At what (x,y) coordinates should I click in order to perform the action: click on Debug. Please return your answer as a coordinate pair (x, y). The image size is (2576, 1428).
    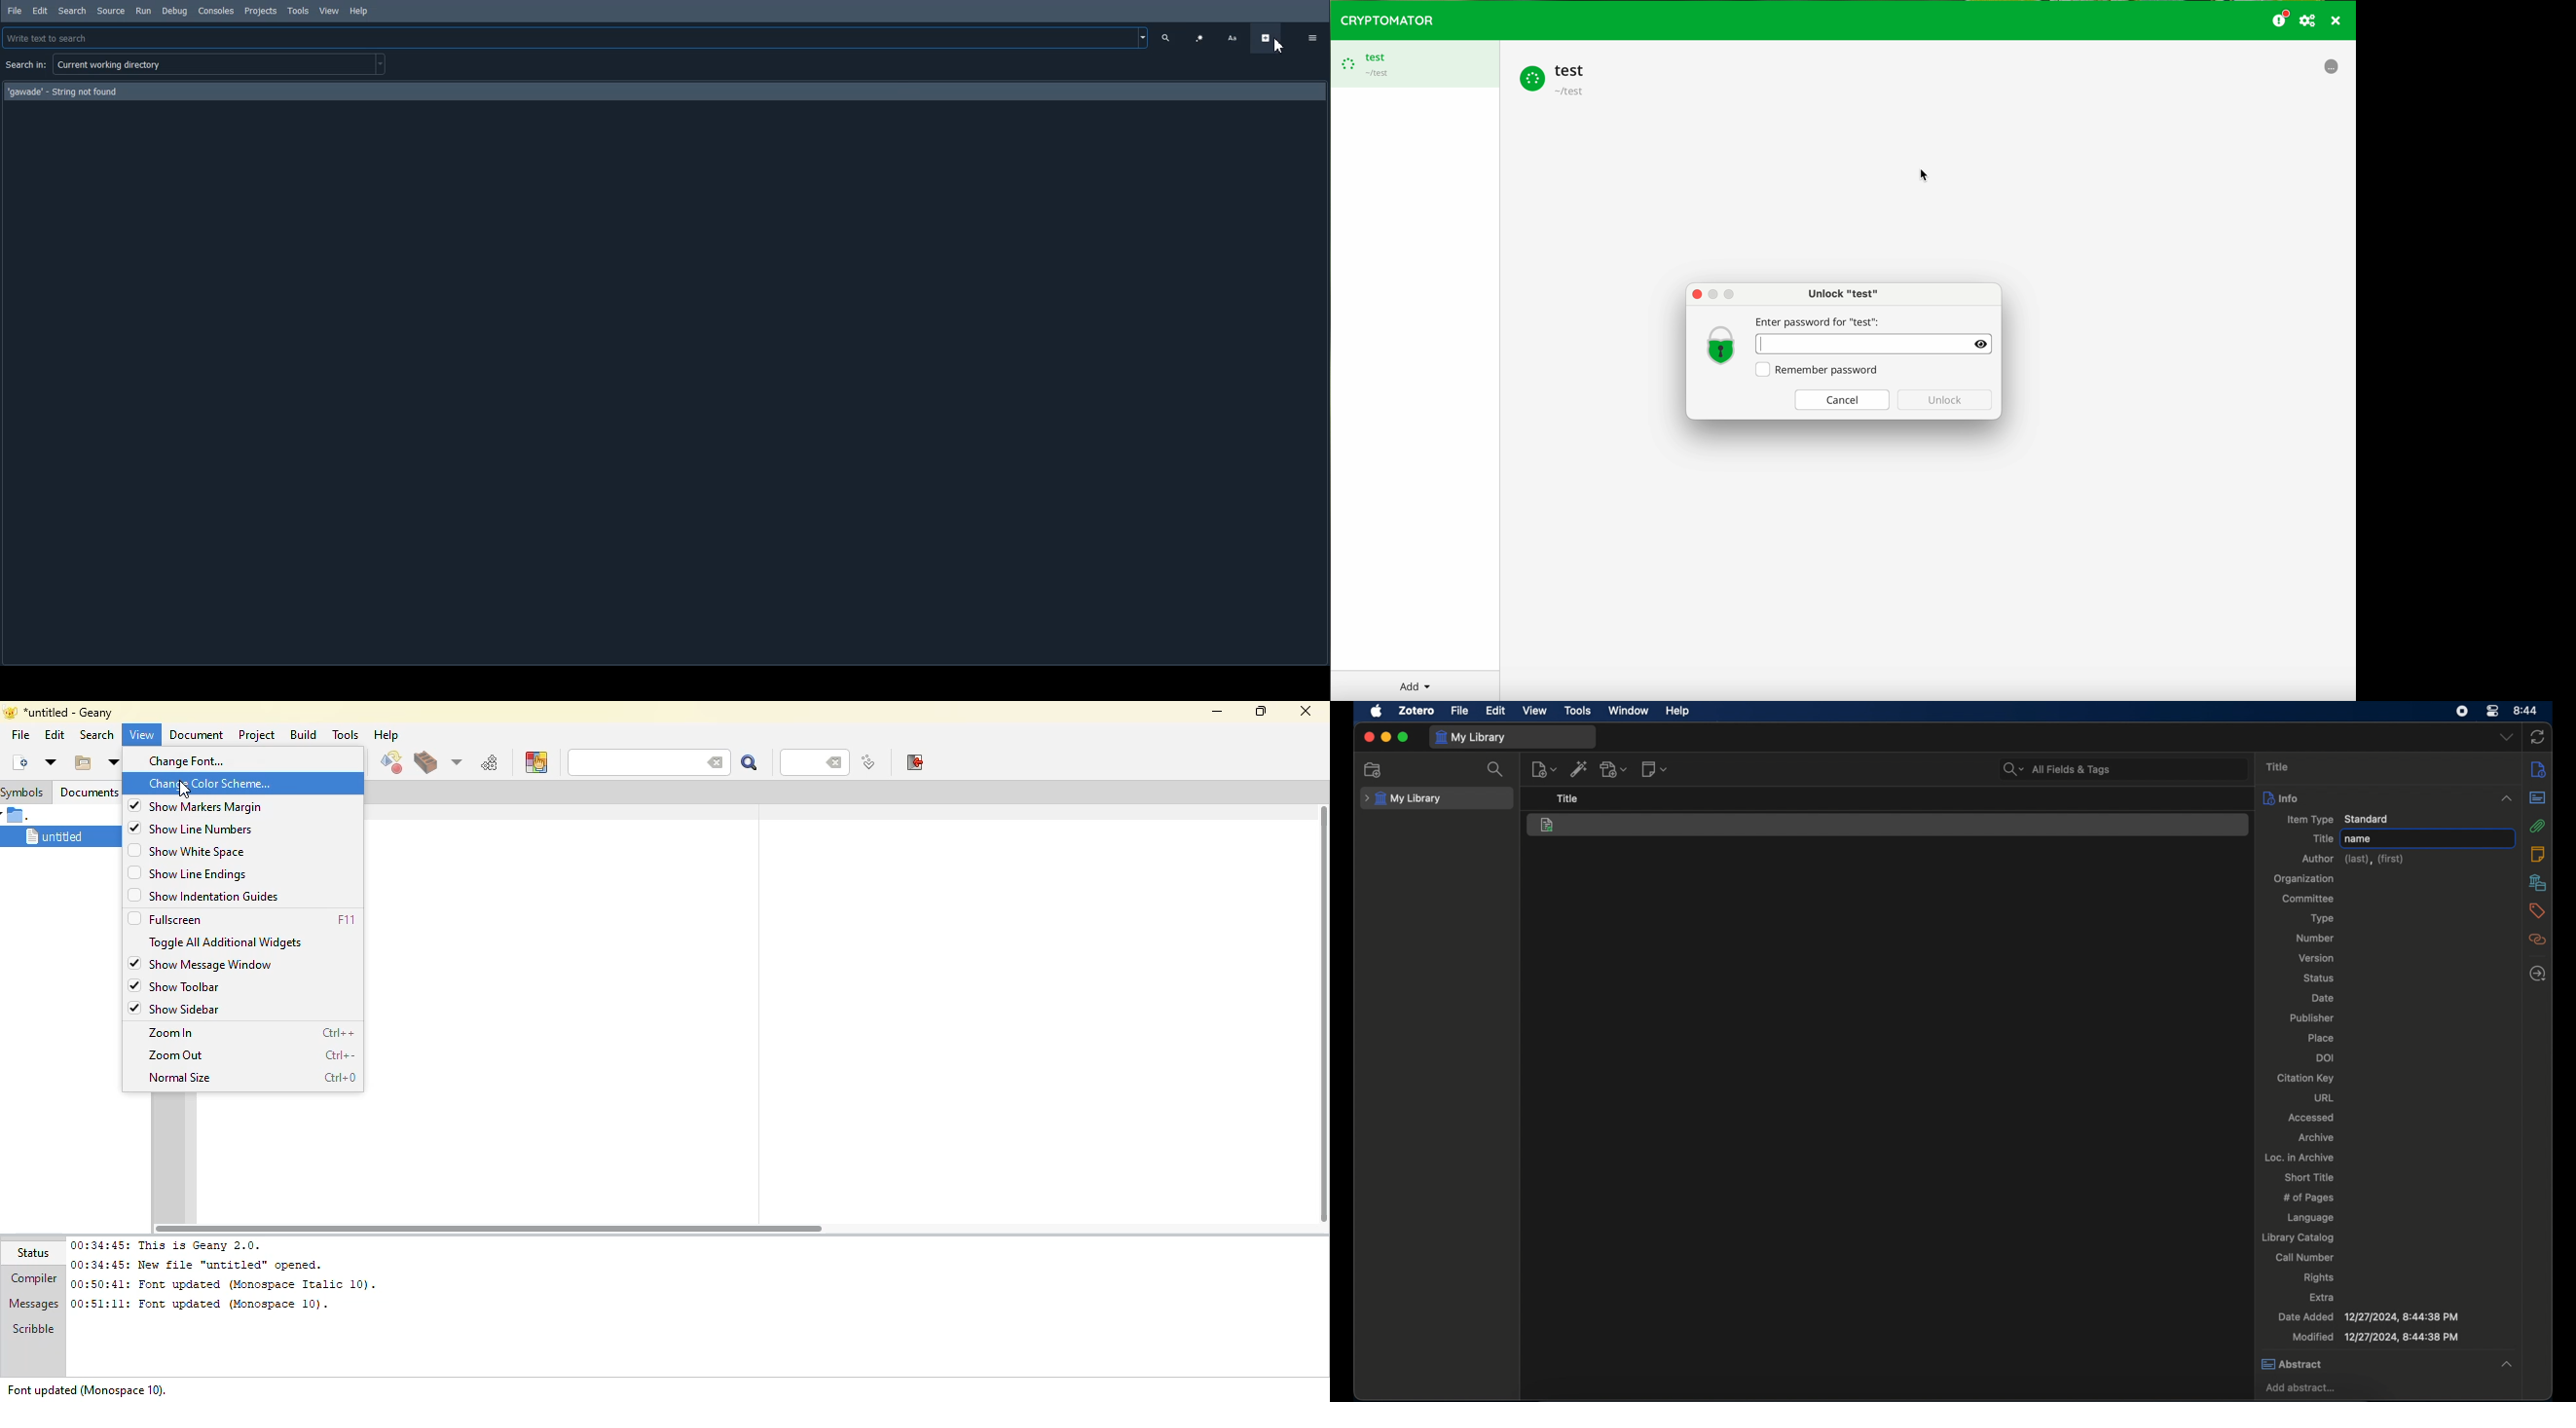
    Looking at the image, I should click on (174, 10).